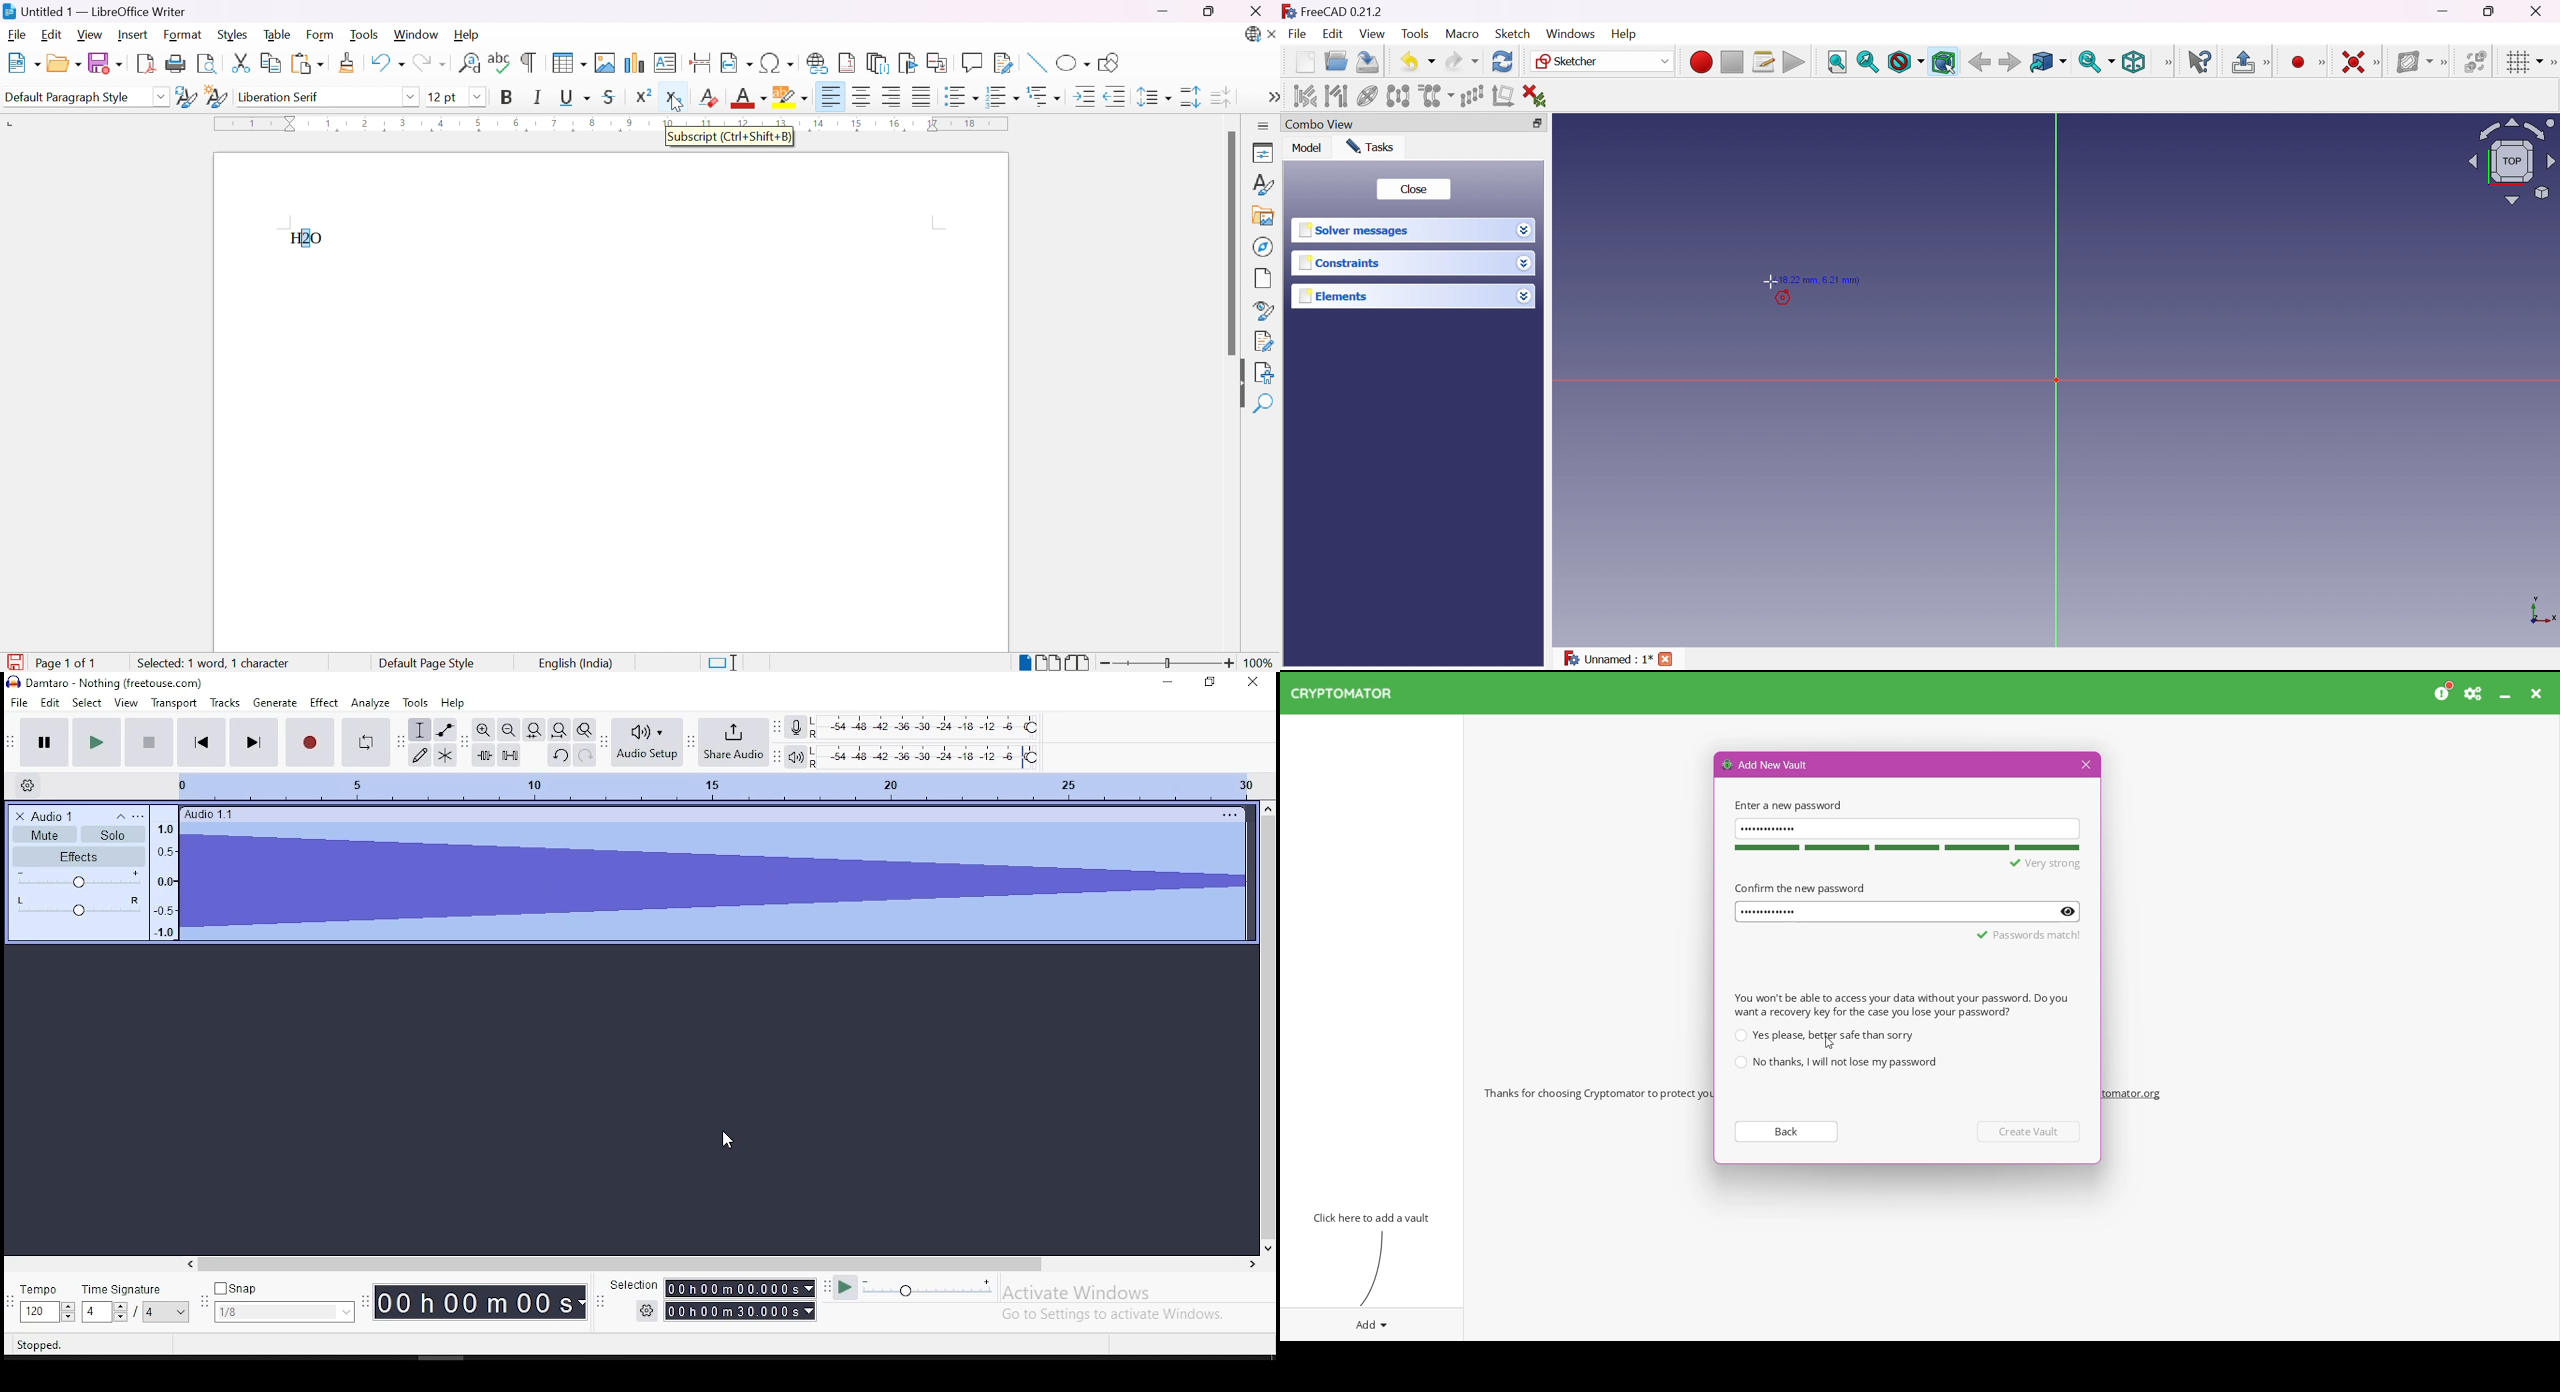 This screenshot has height=1400, width=2576. What do you see at coordinates (98, 741) in the screenshot?
I see `play` at bounding box center [98, 741].